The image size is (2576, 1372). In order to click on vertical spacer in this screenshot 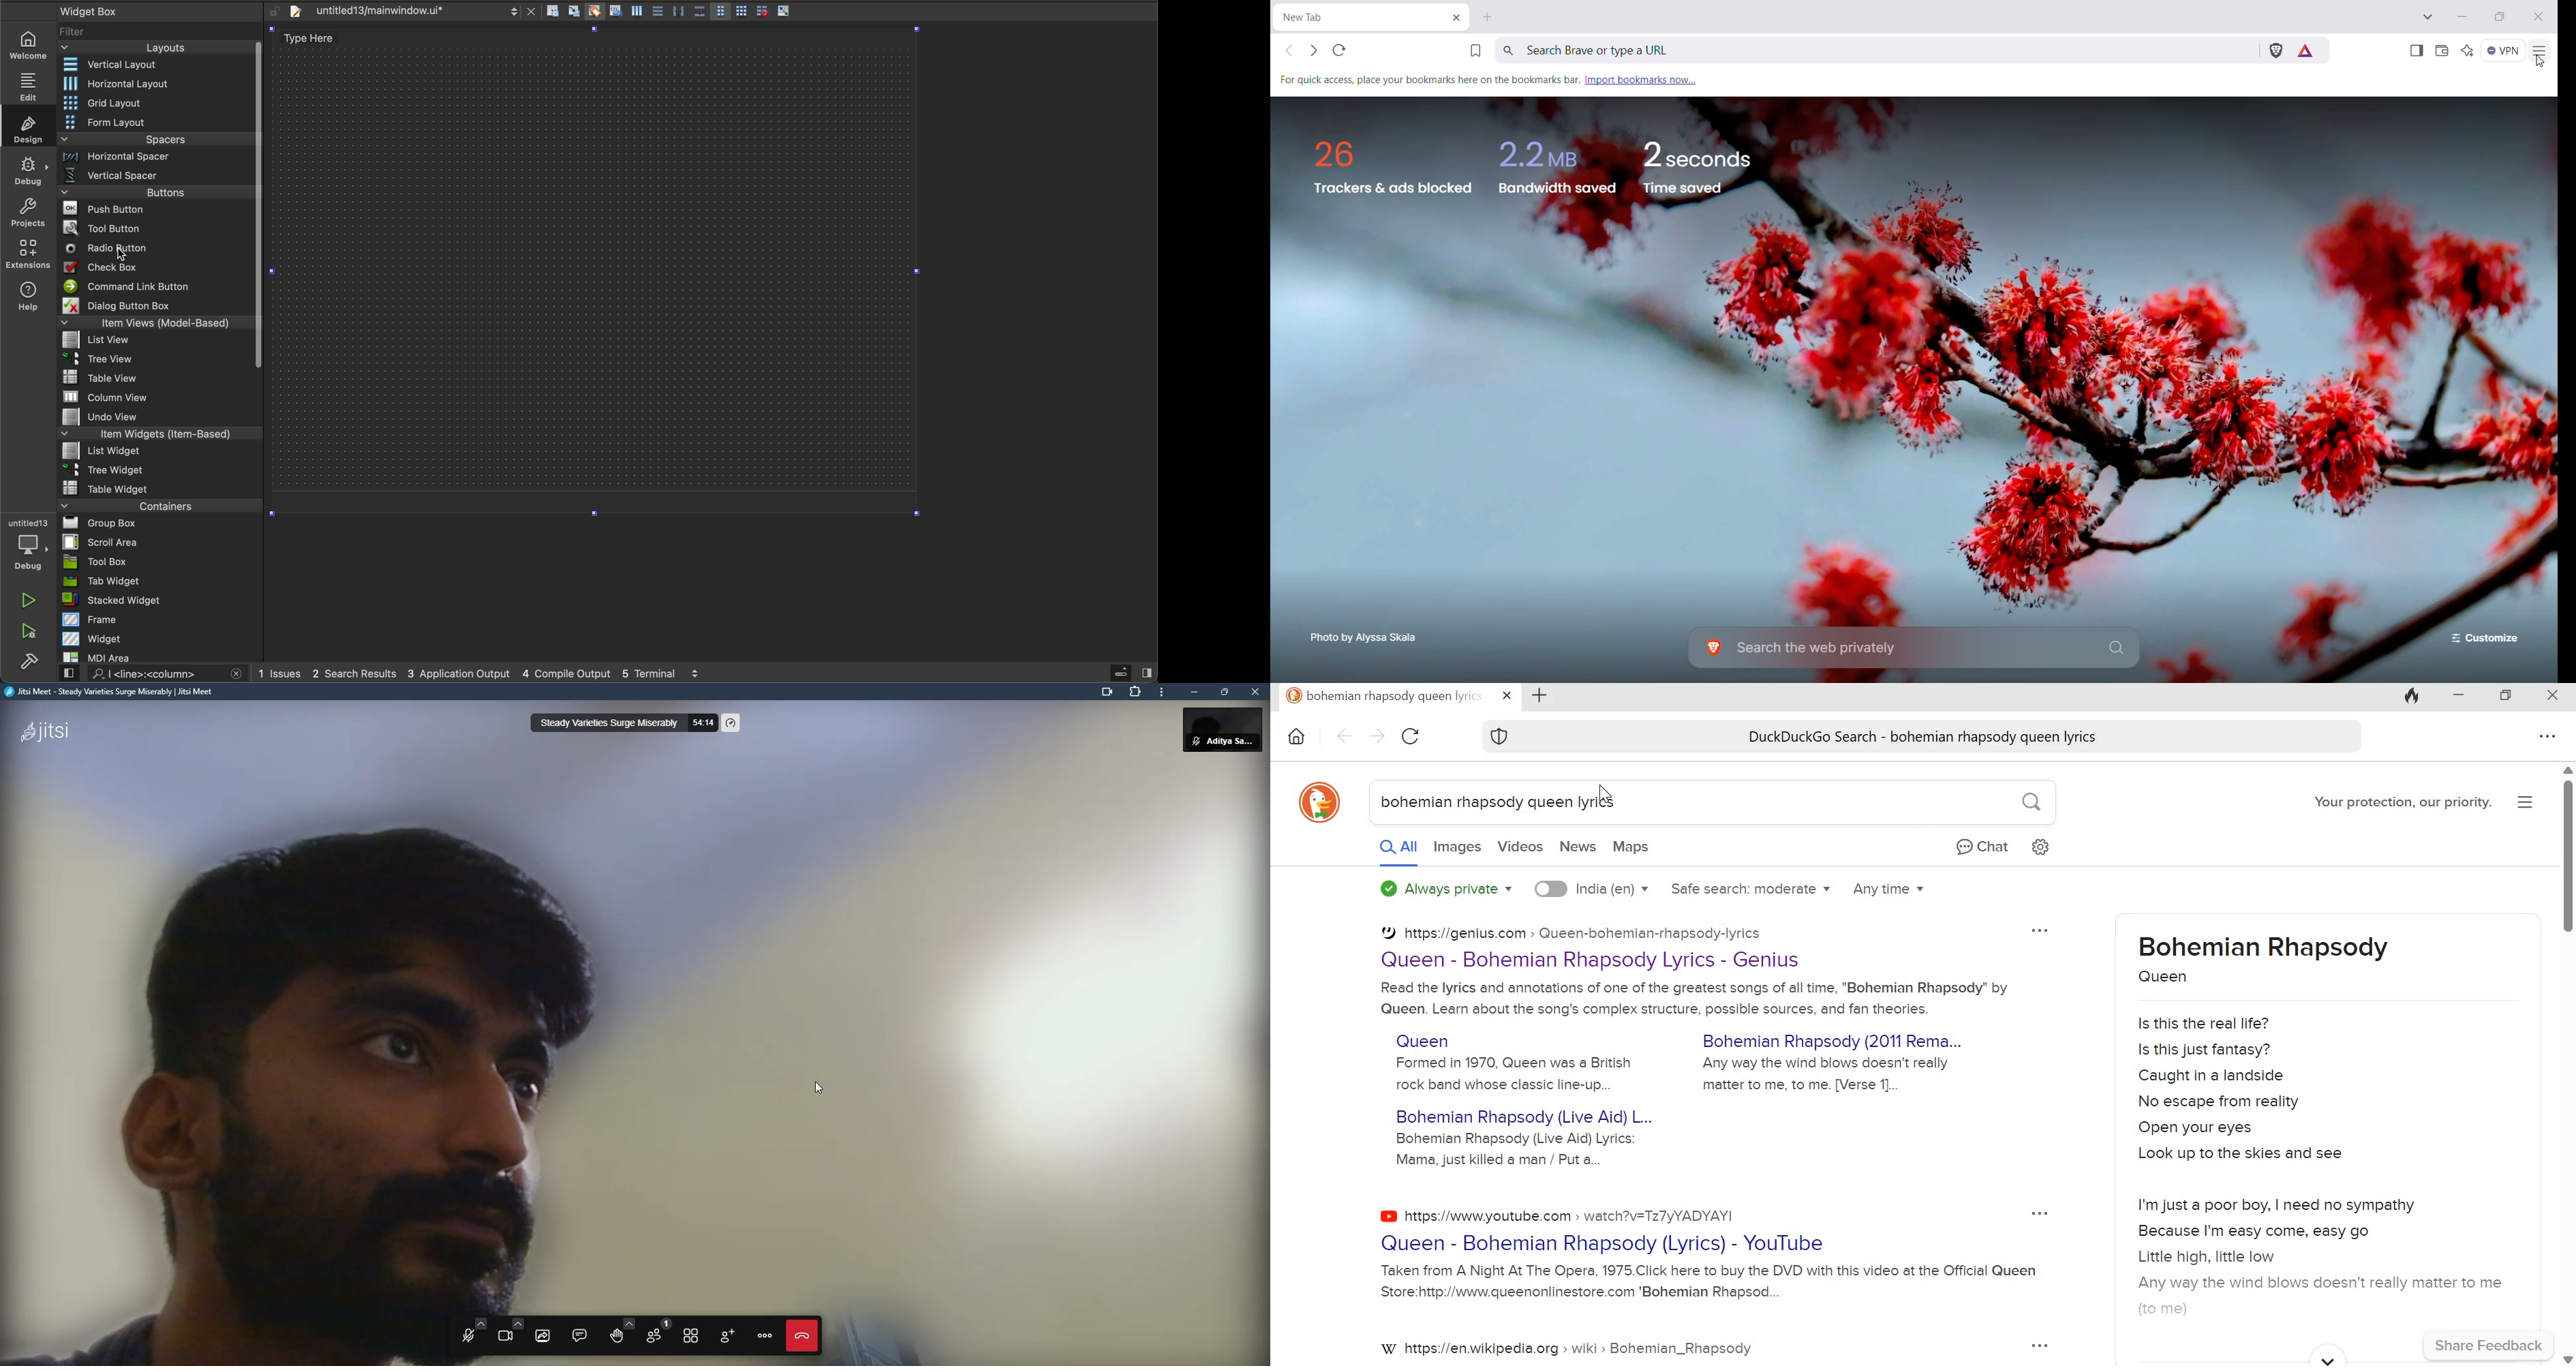, I will do `click(143, 178)`.